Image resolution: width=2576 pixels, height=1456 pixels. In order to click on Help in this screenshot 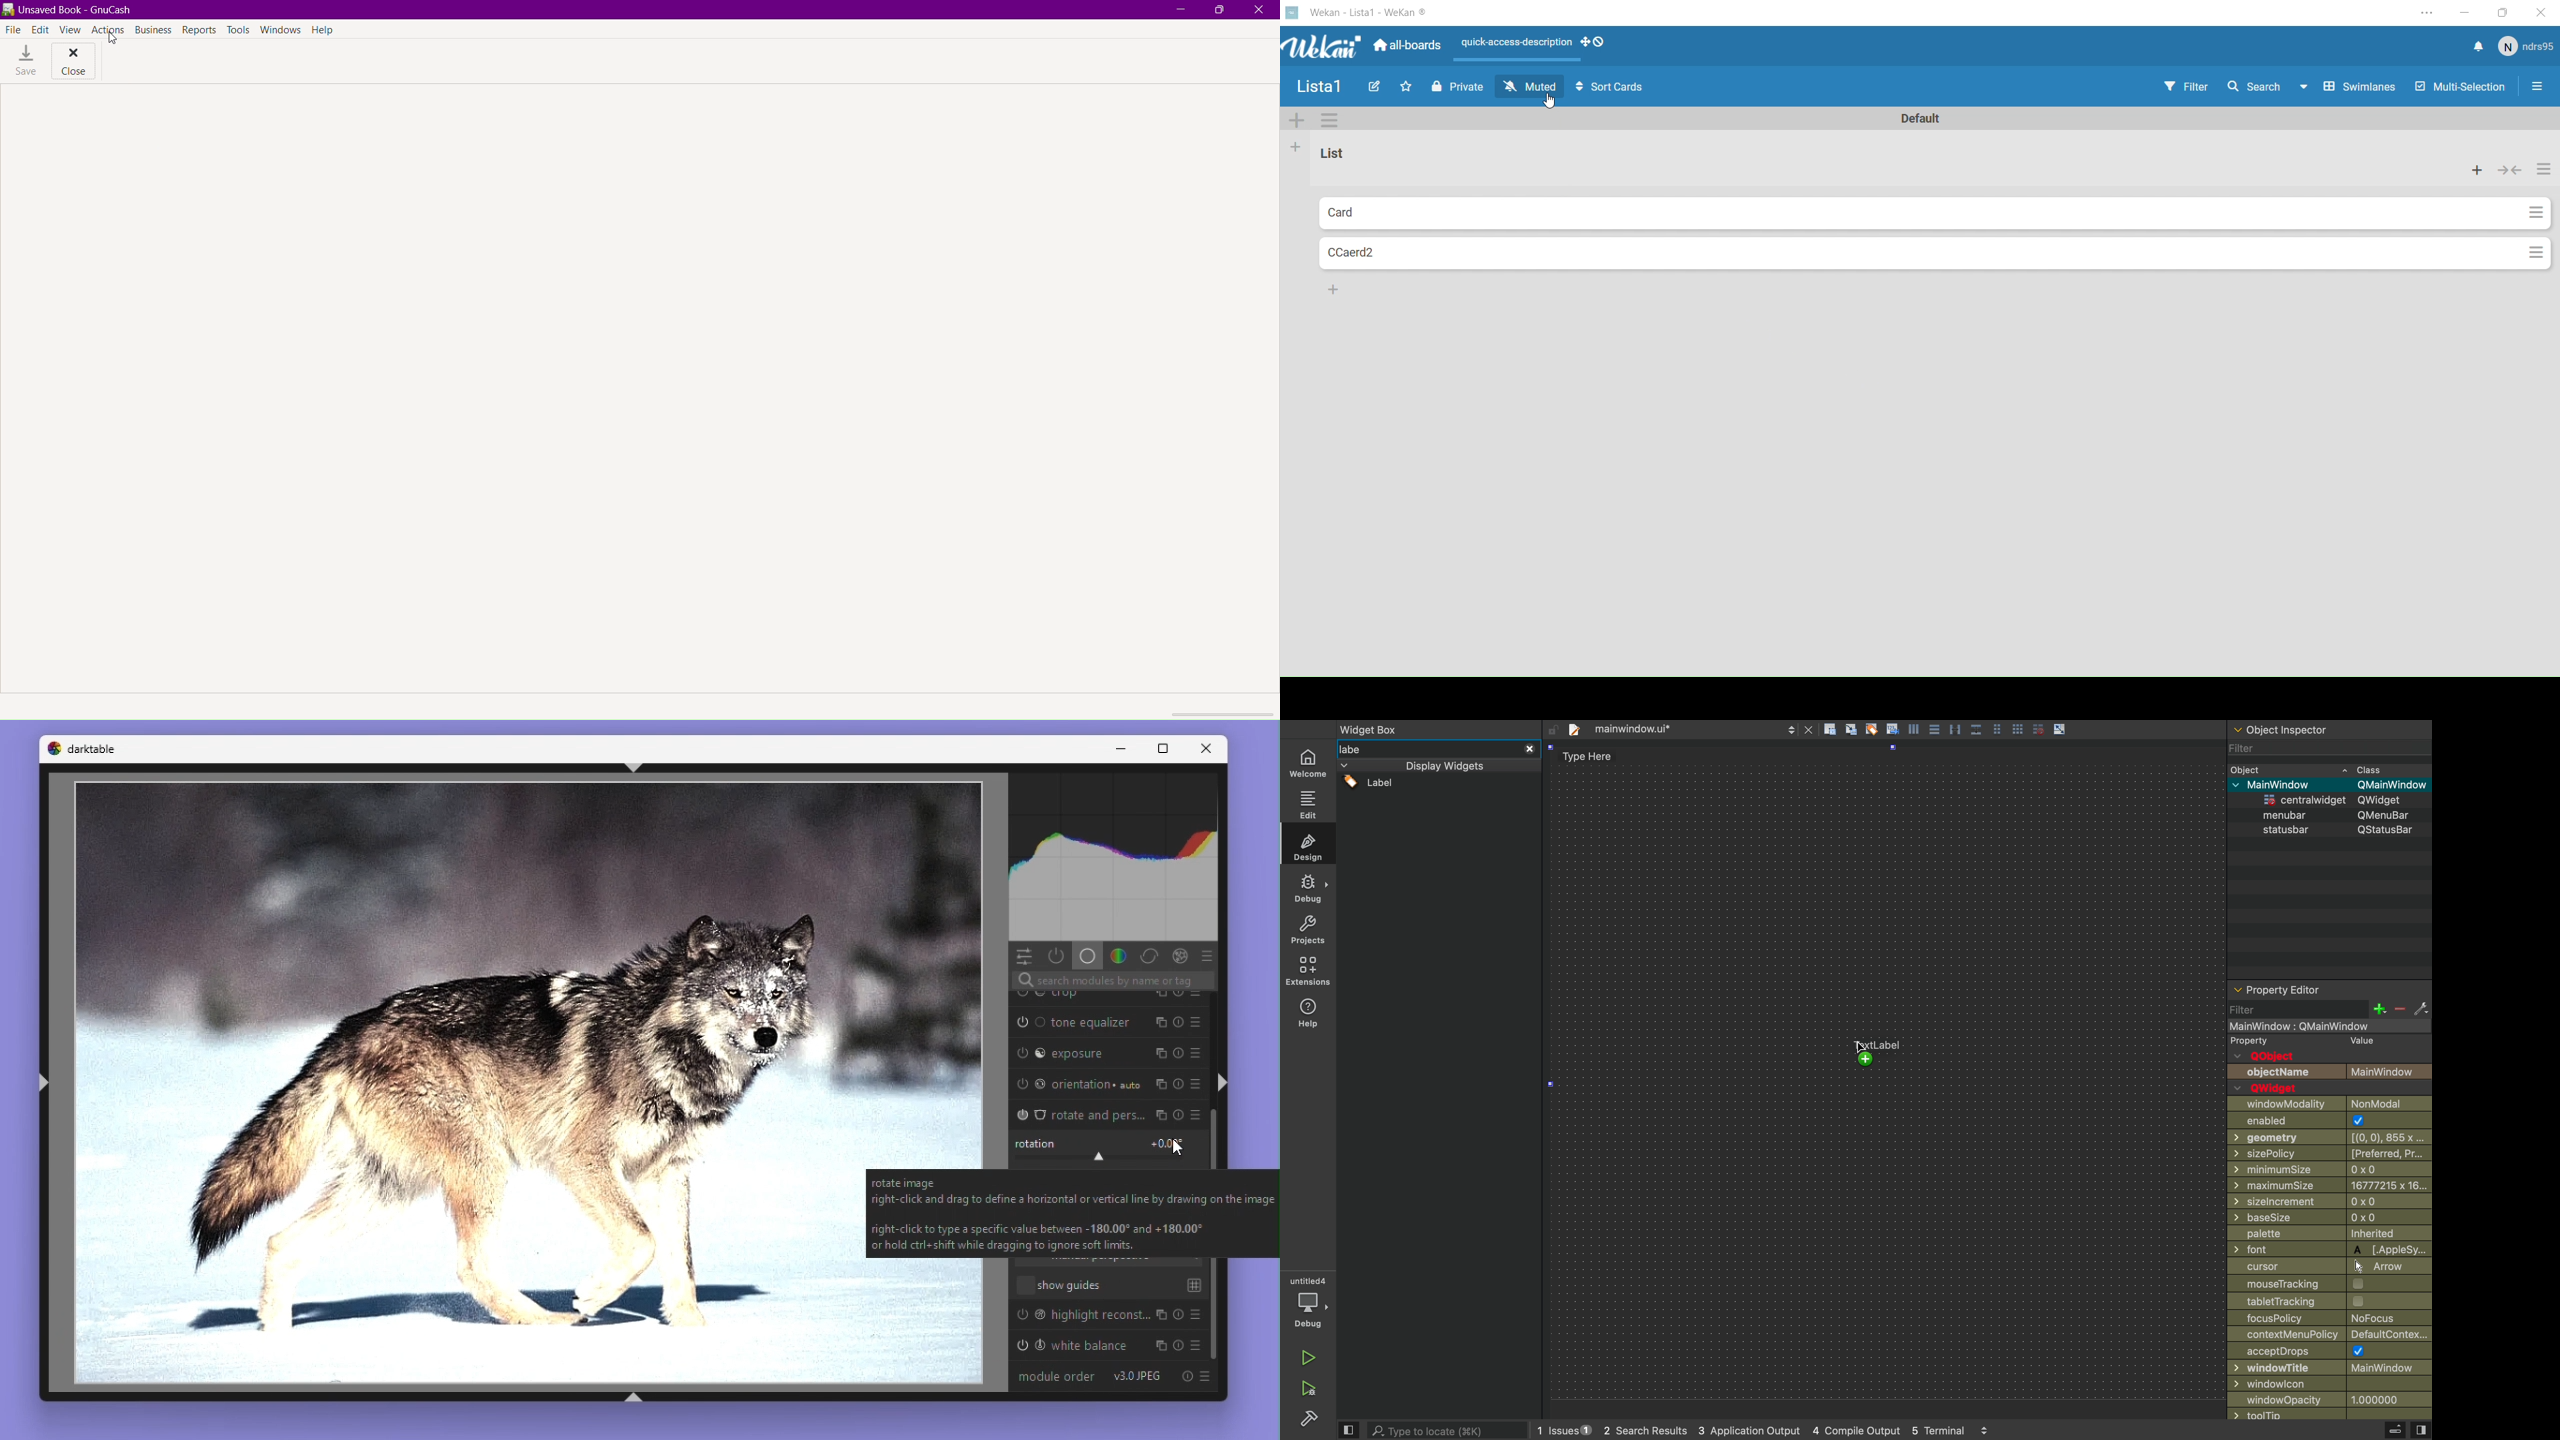, I will do `click(323, 28)`.